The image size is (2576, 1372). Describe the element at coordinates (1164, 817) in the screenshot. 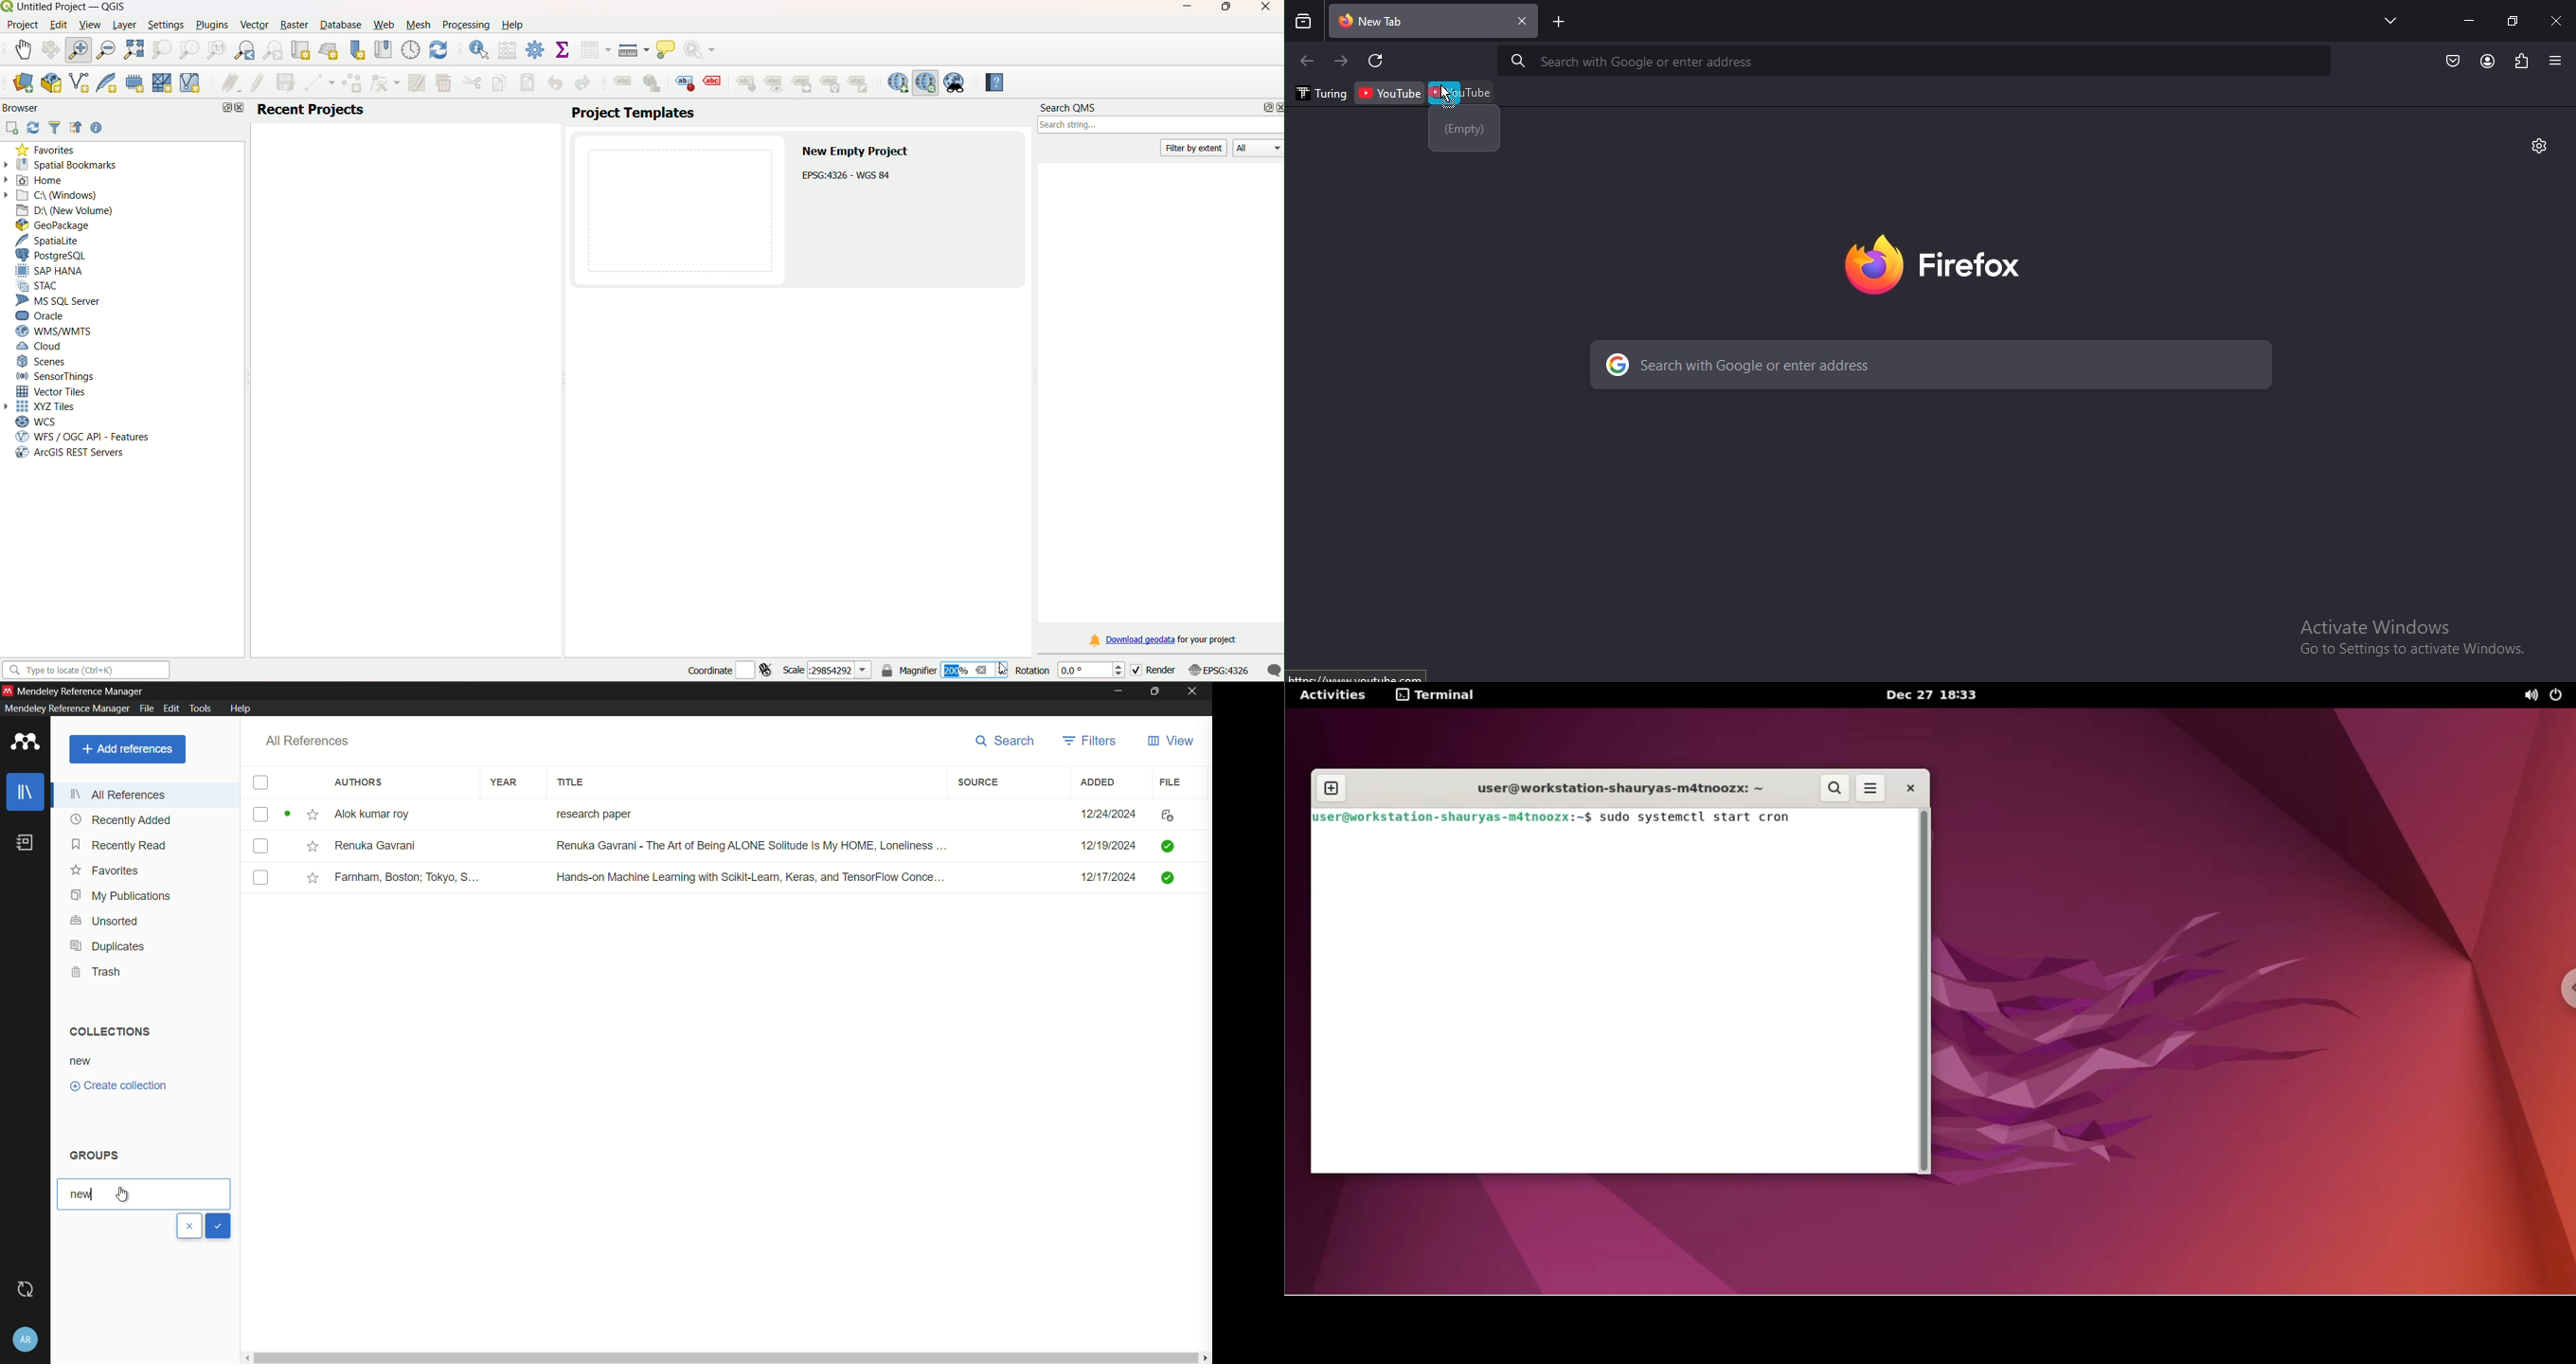

I see `download` at that location.